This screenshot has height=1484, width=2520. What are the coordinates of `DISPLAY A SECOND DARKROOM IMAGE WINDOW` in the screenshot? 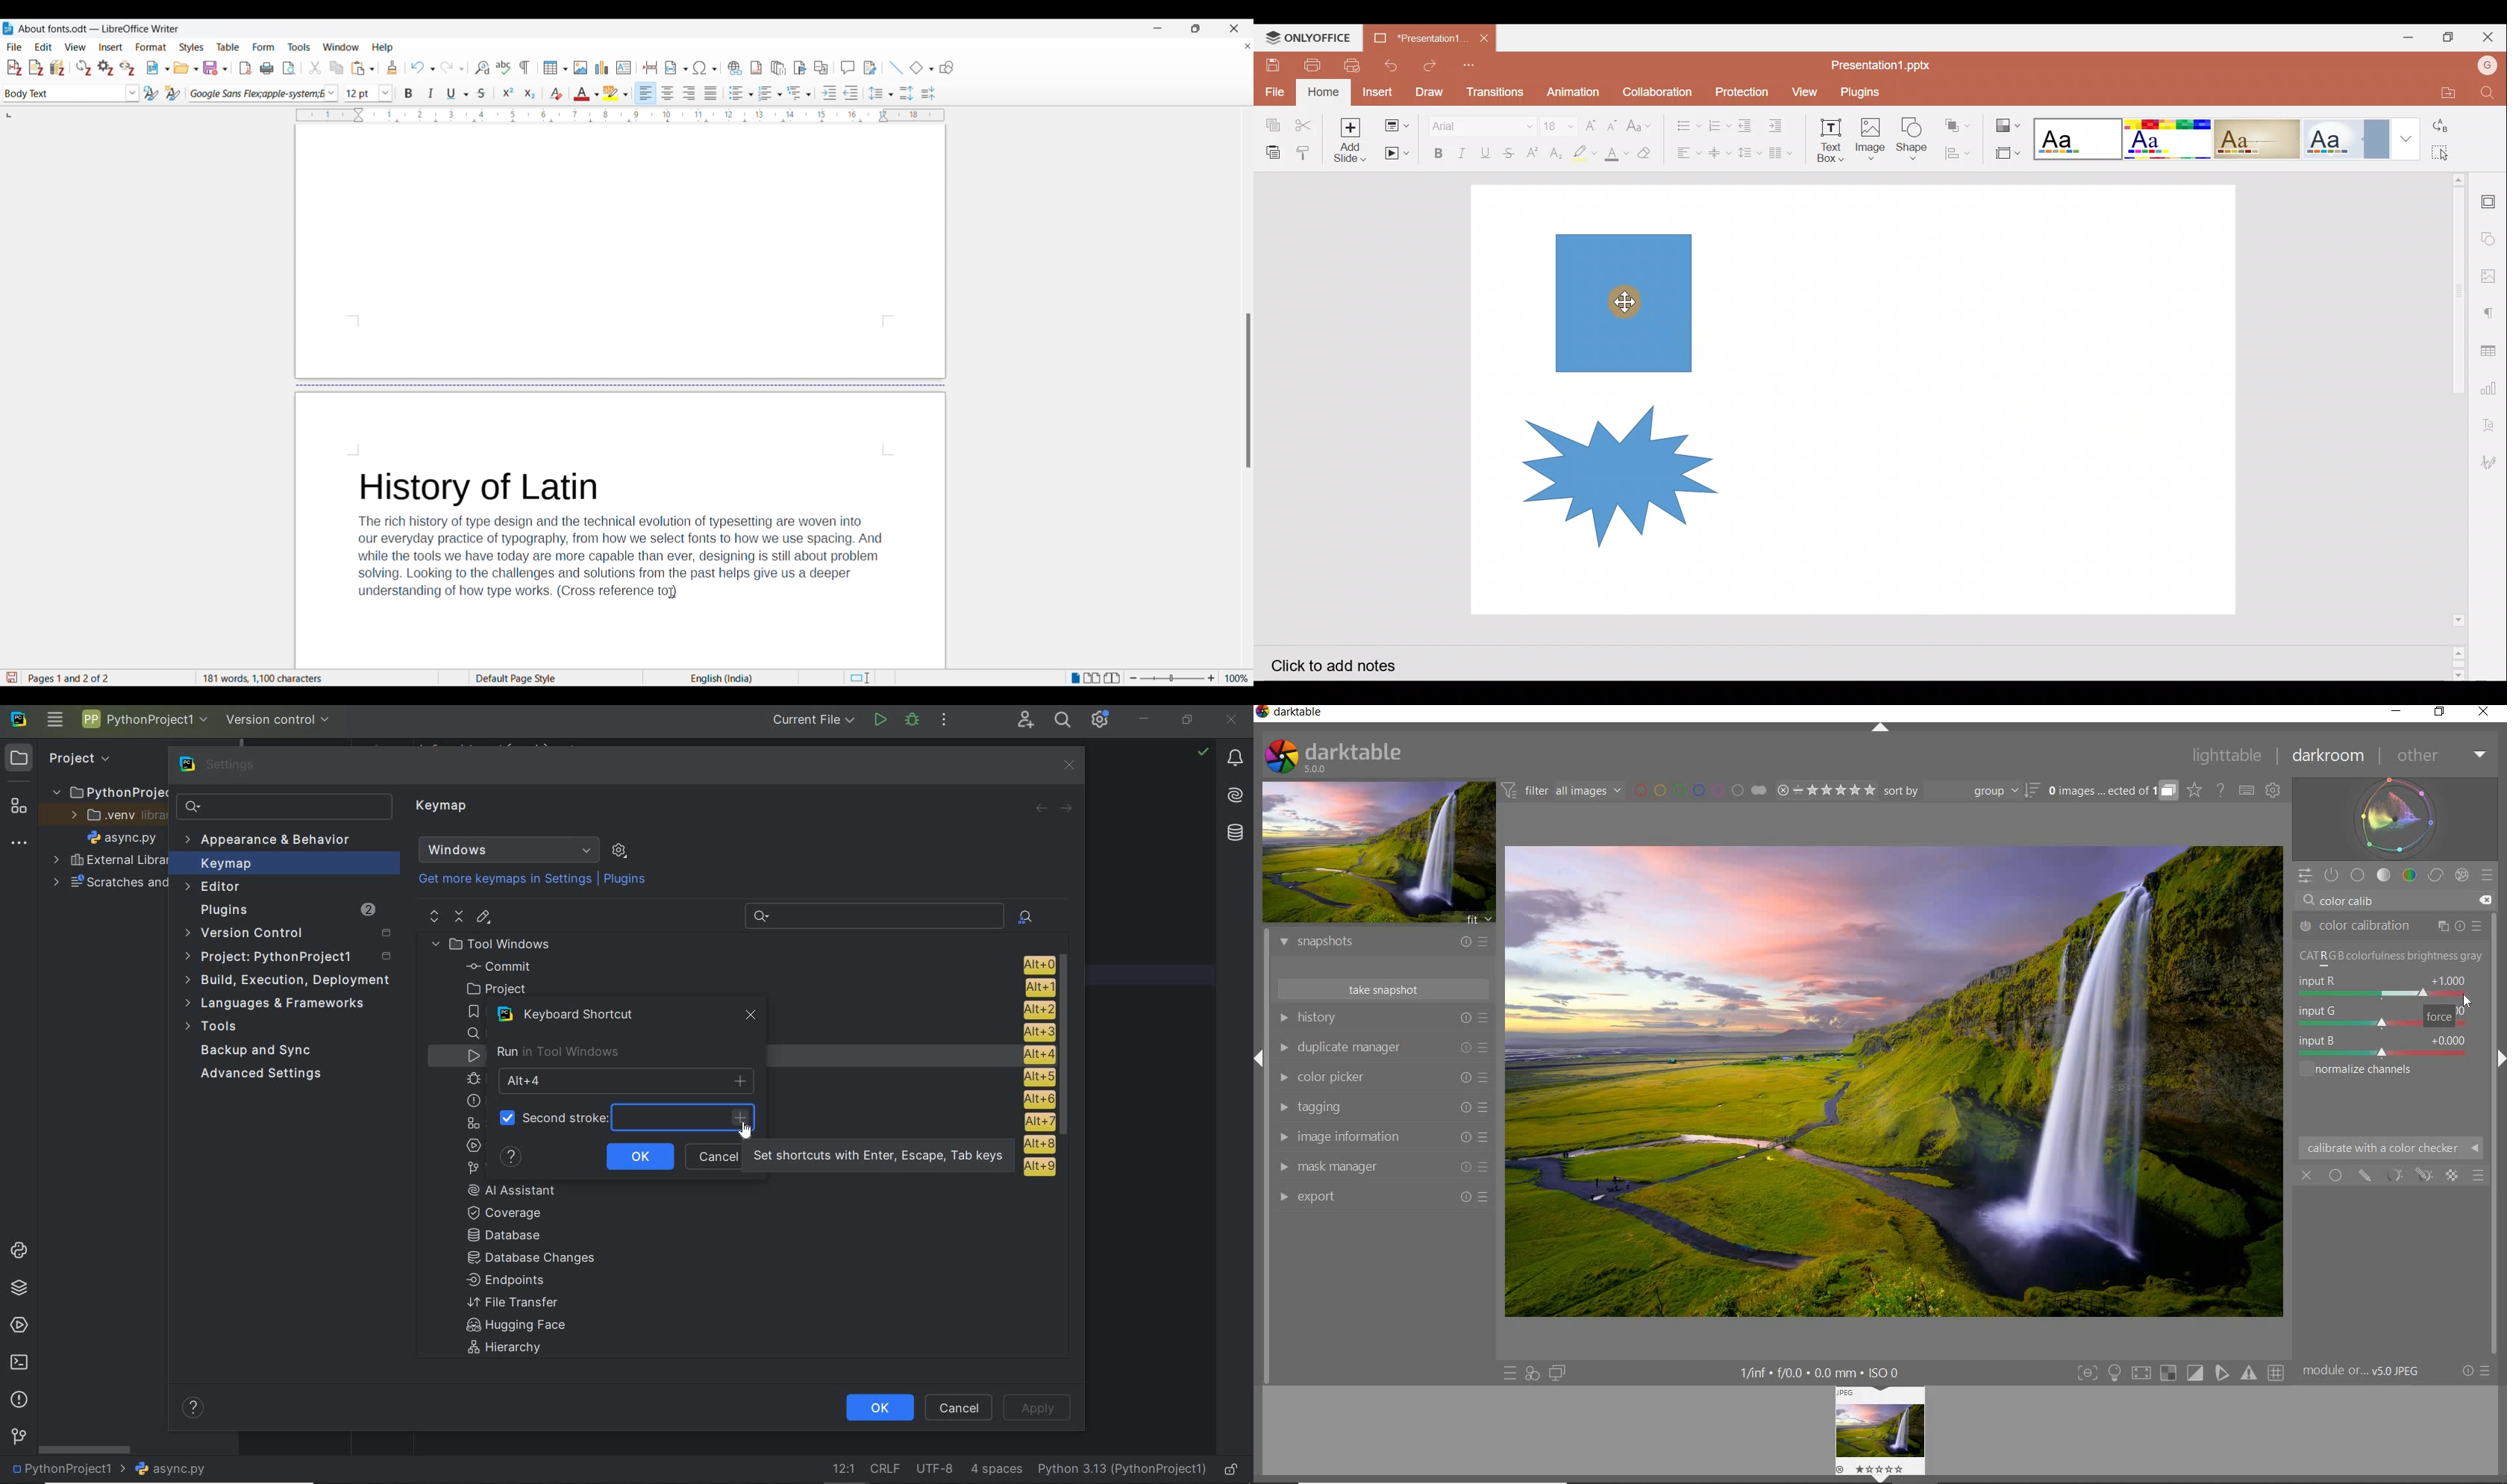 It's located at (1558, 1373).